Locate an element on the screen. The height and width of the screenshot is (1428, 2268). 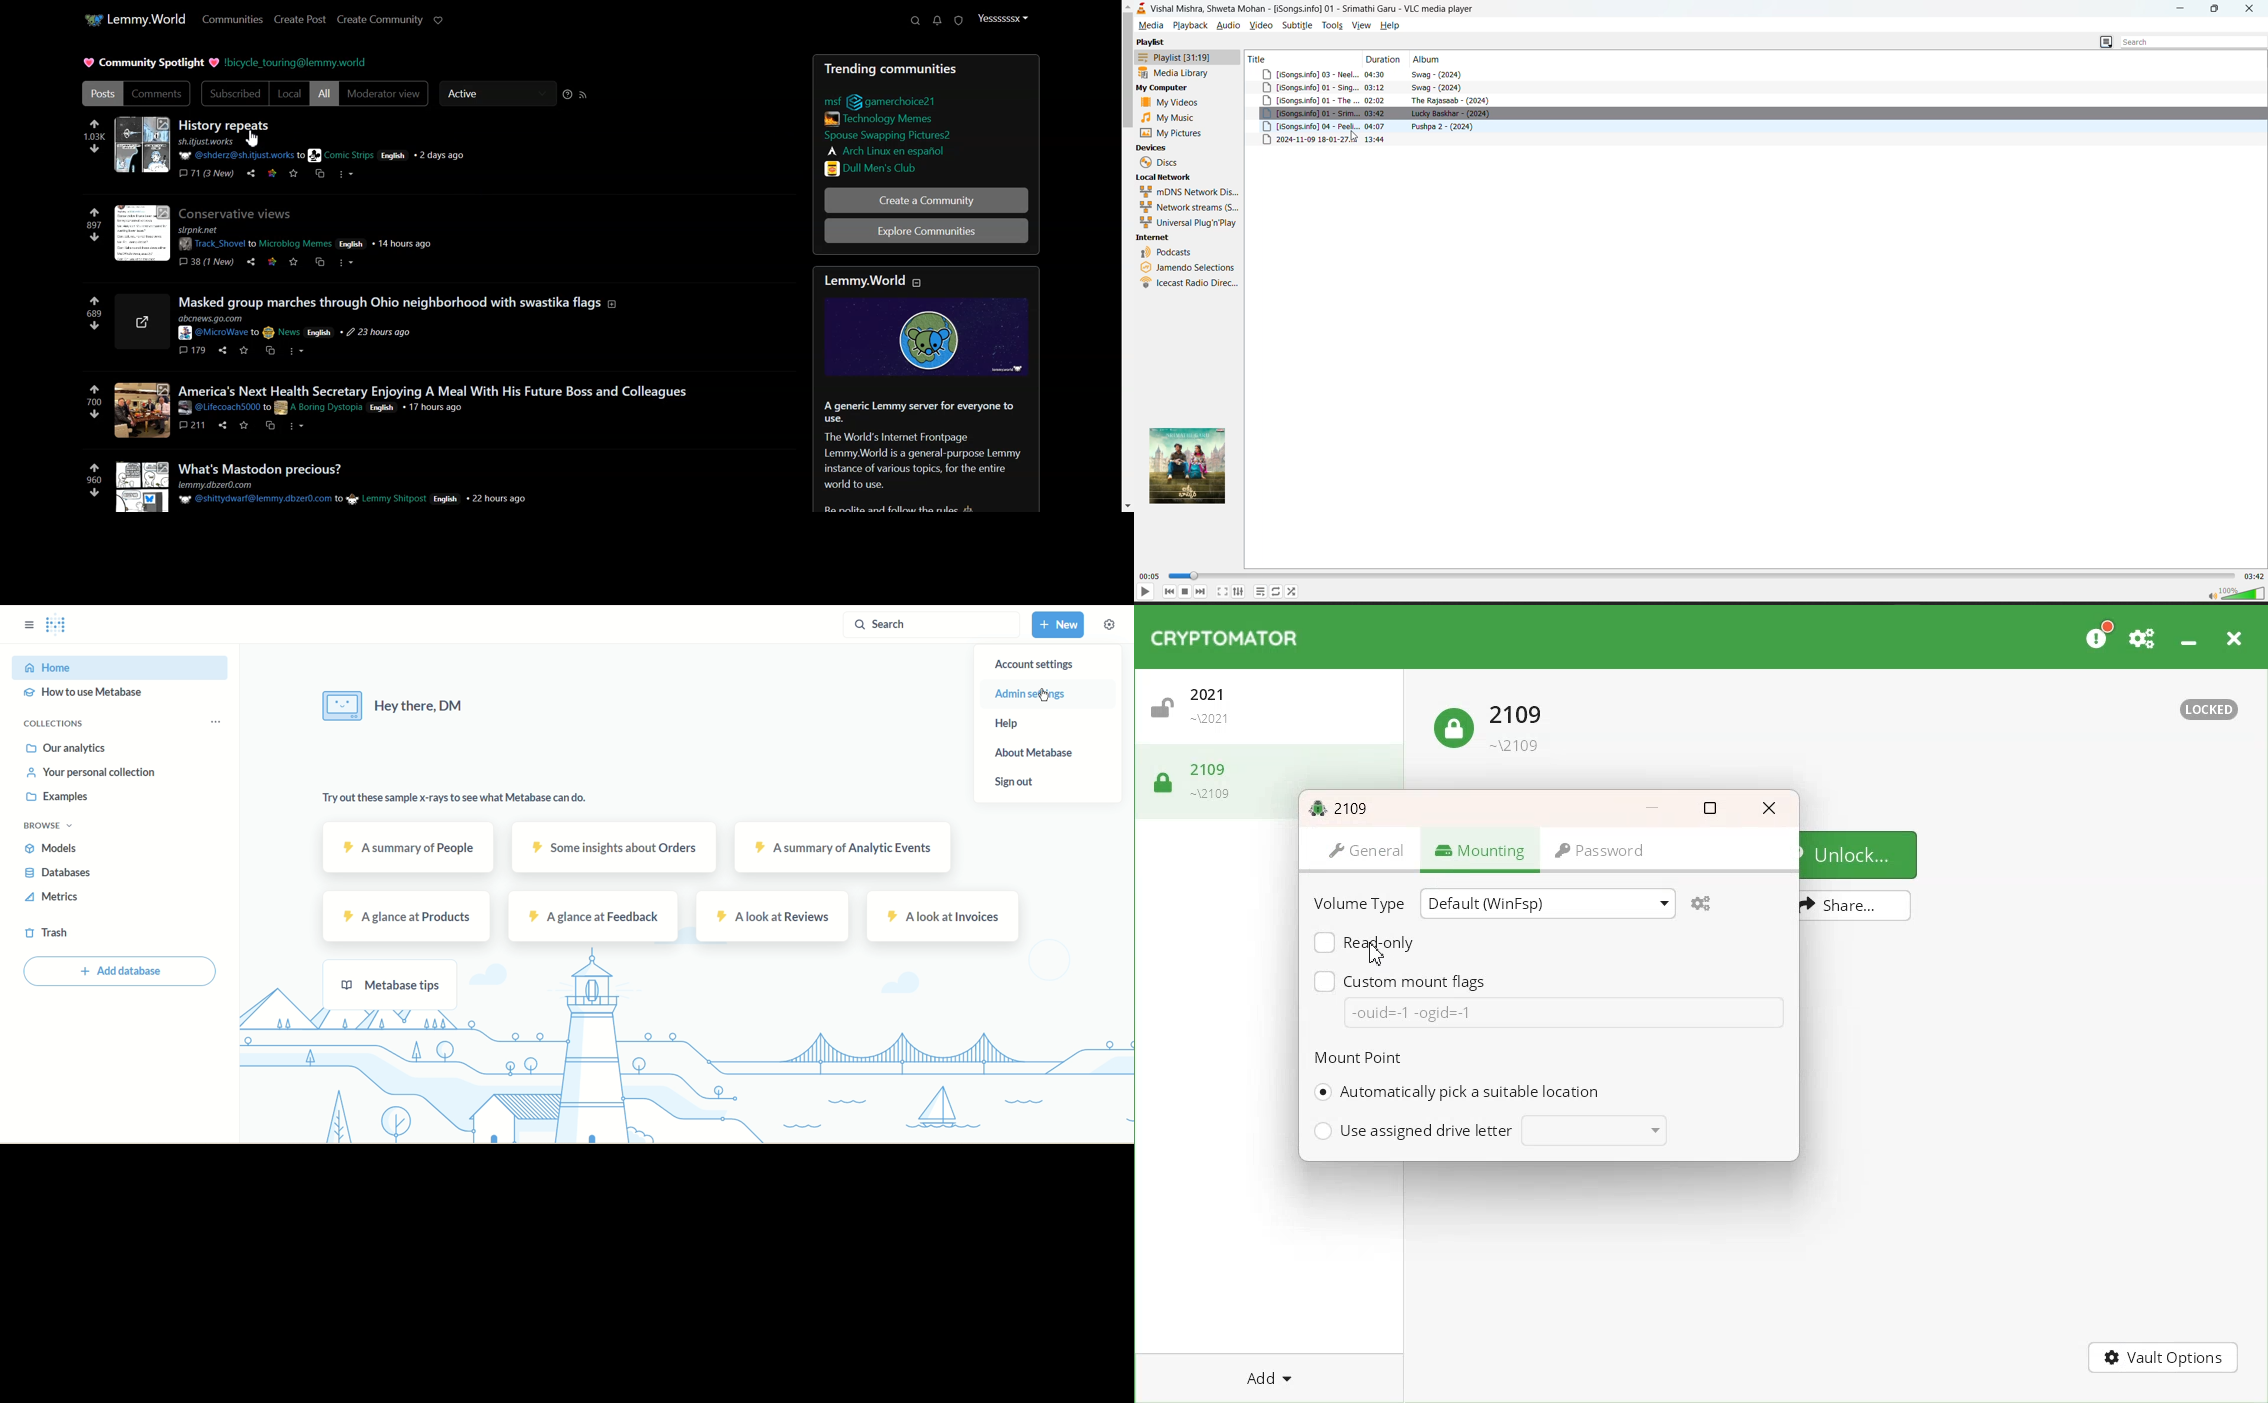
Local is located at coordinates (290, 94).